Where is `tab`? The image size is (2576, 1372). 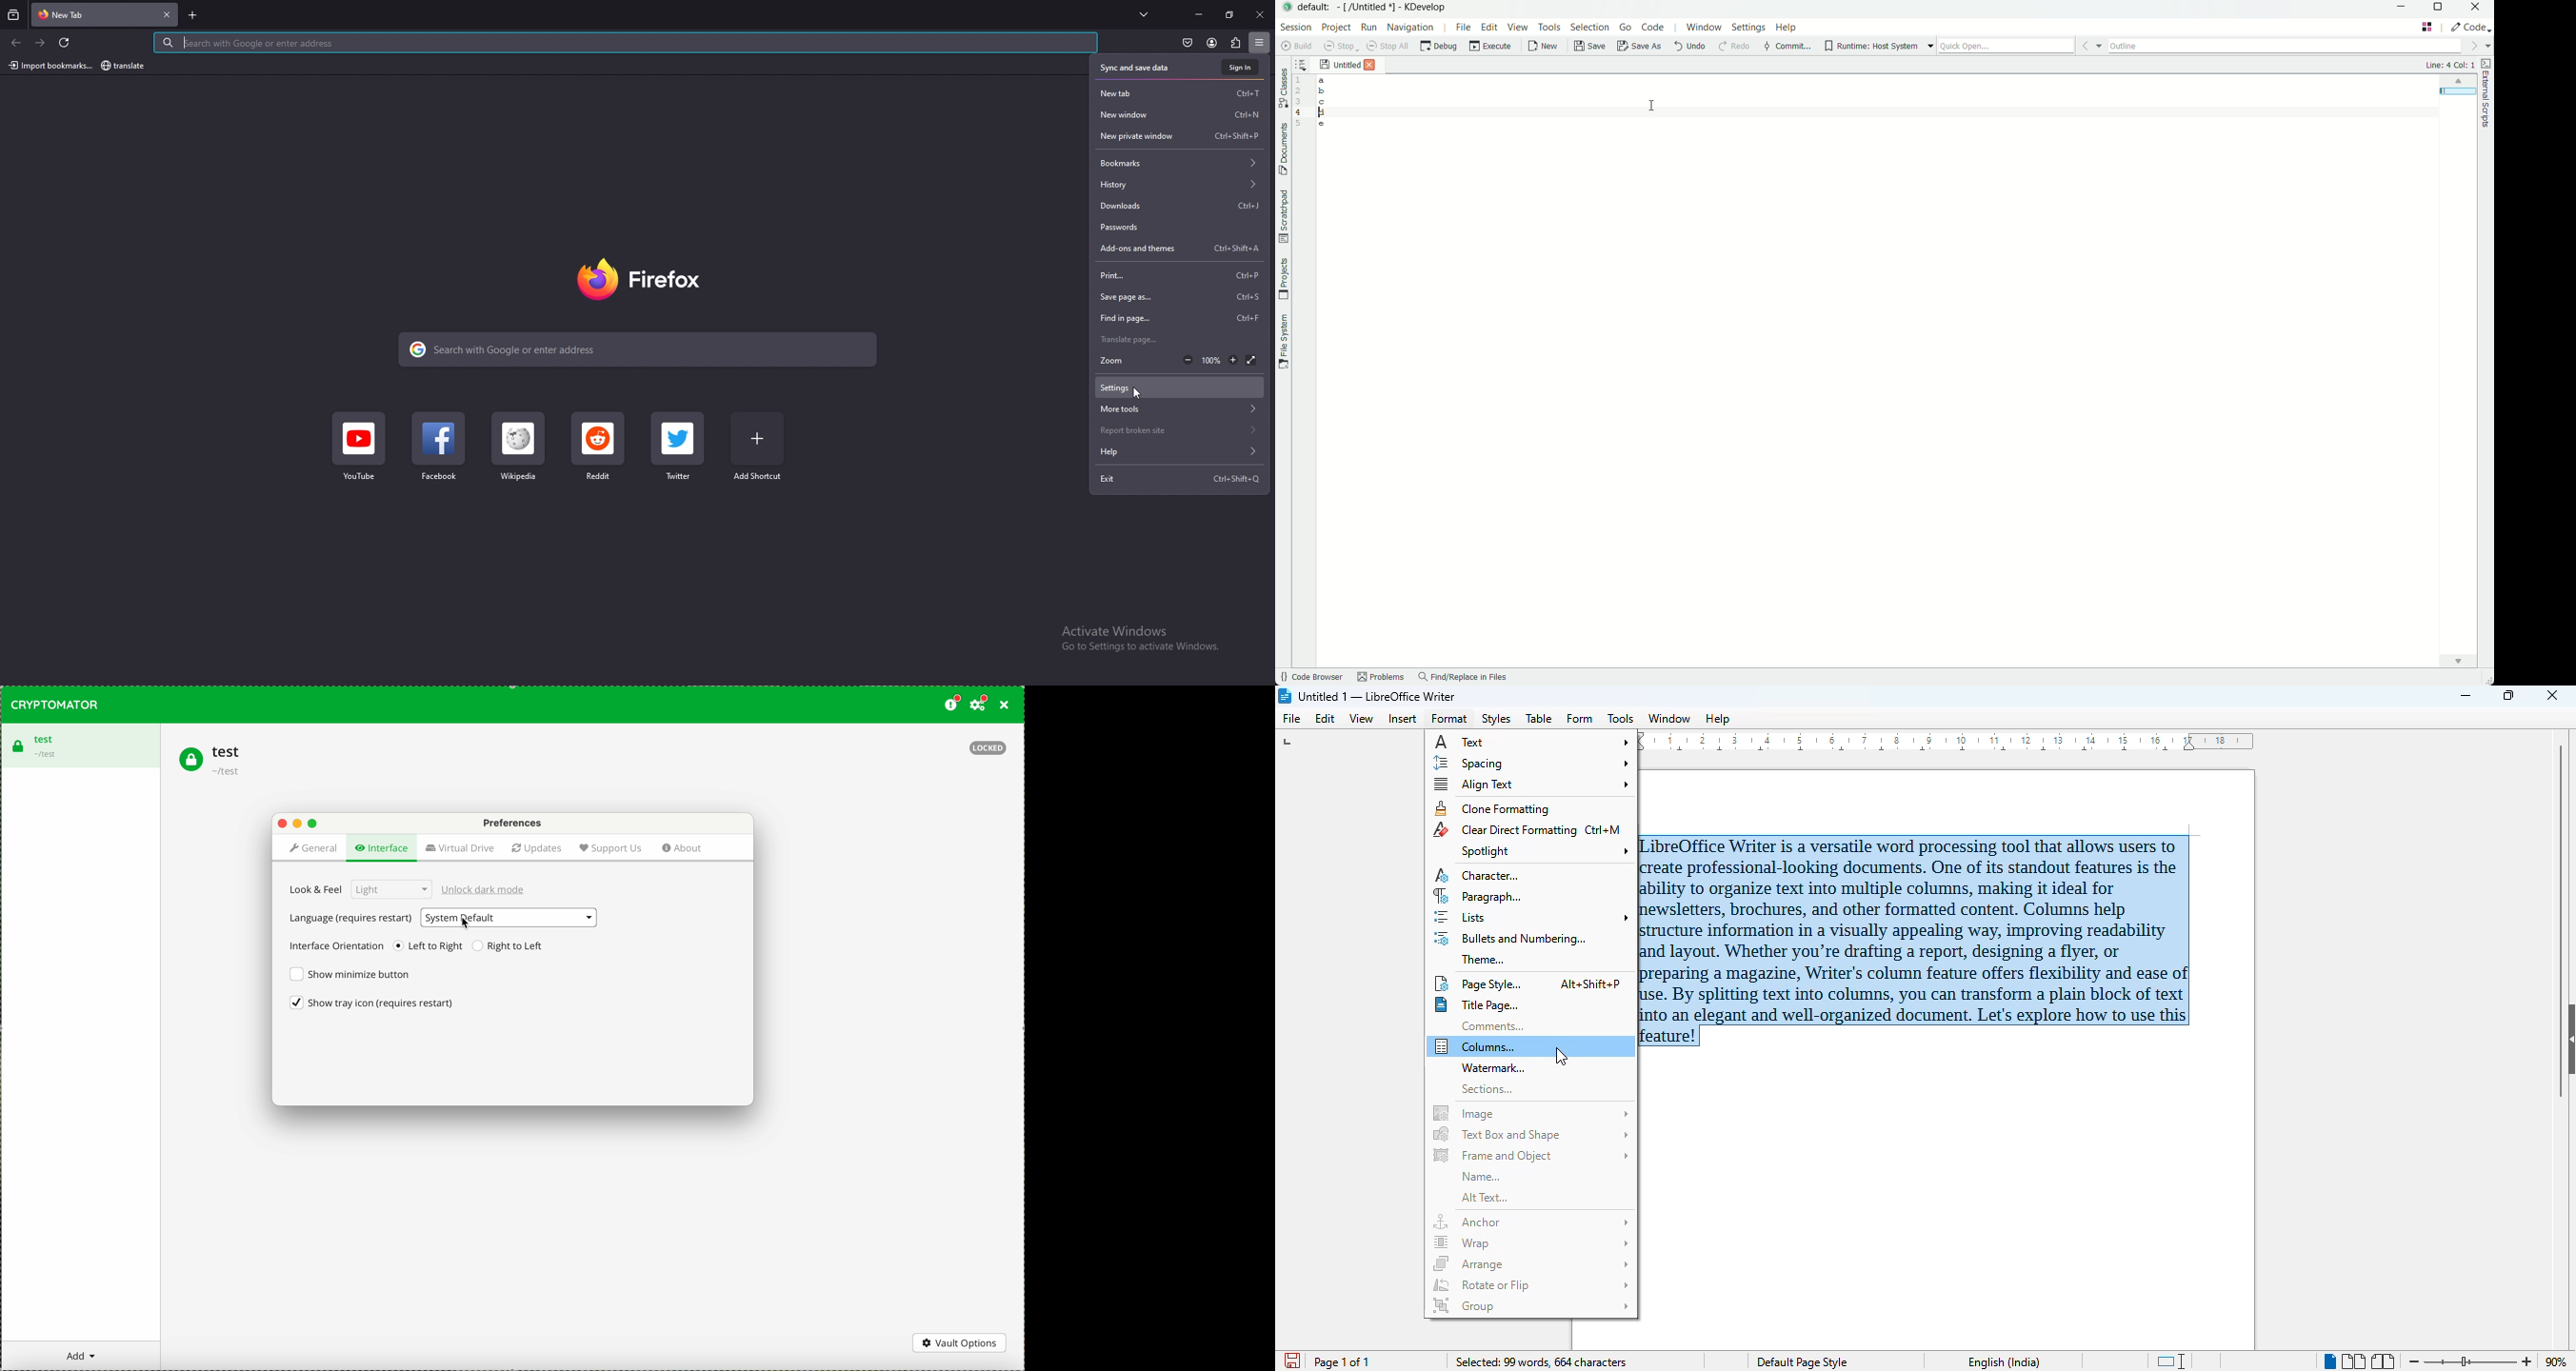
tab is located at coordinates (88, 15).